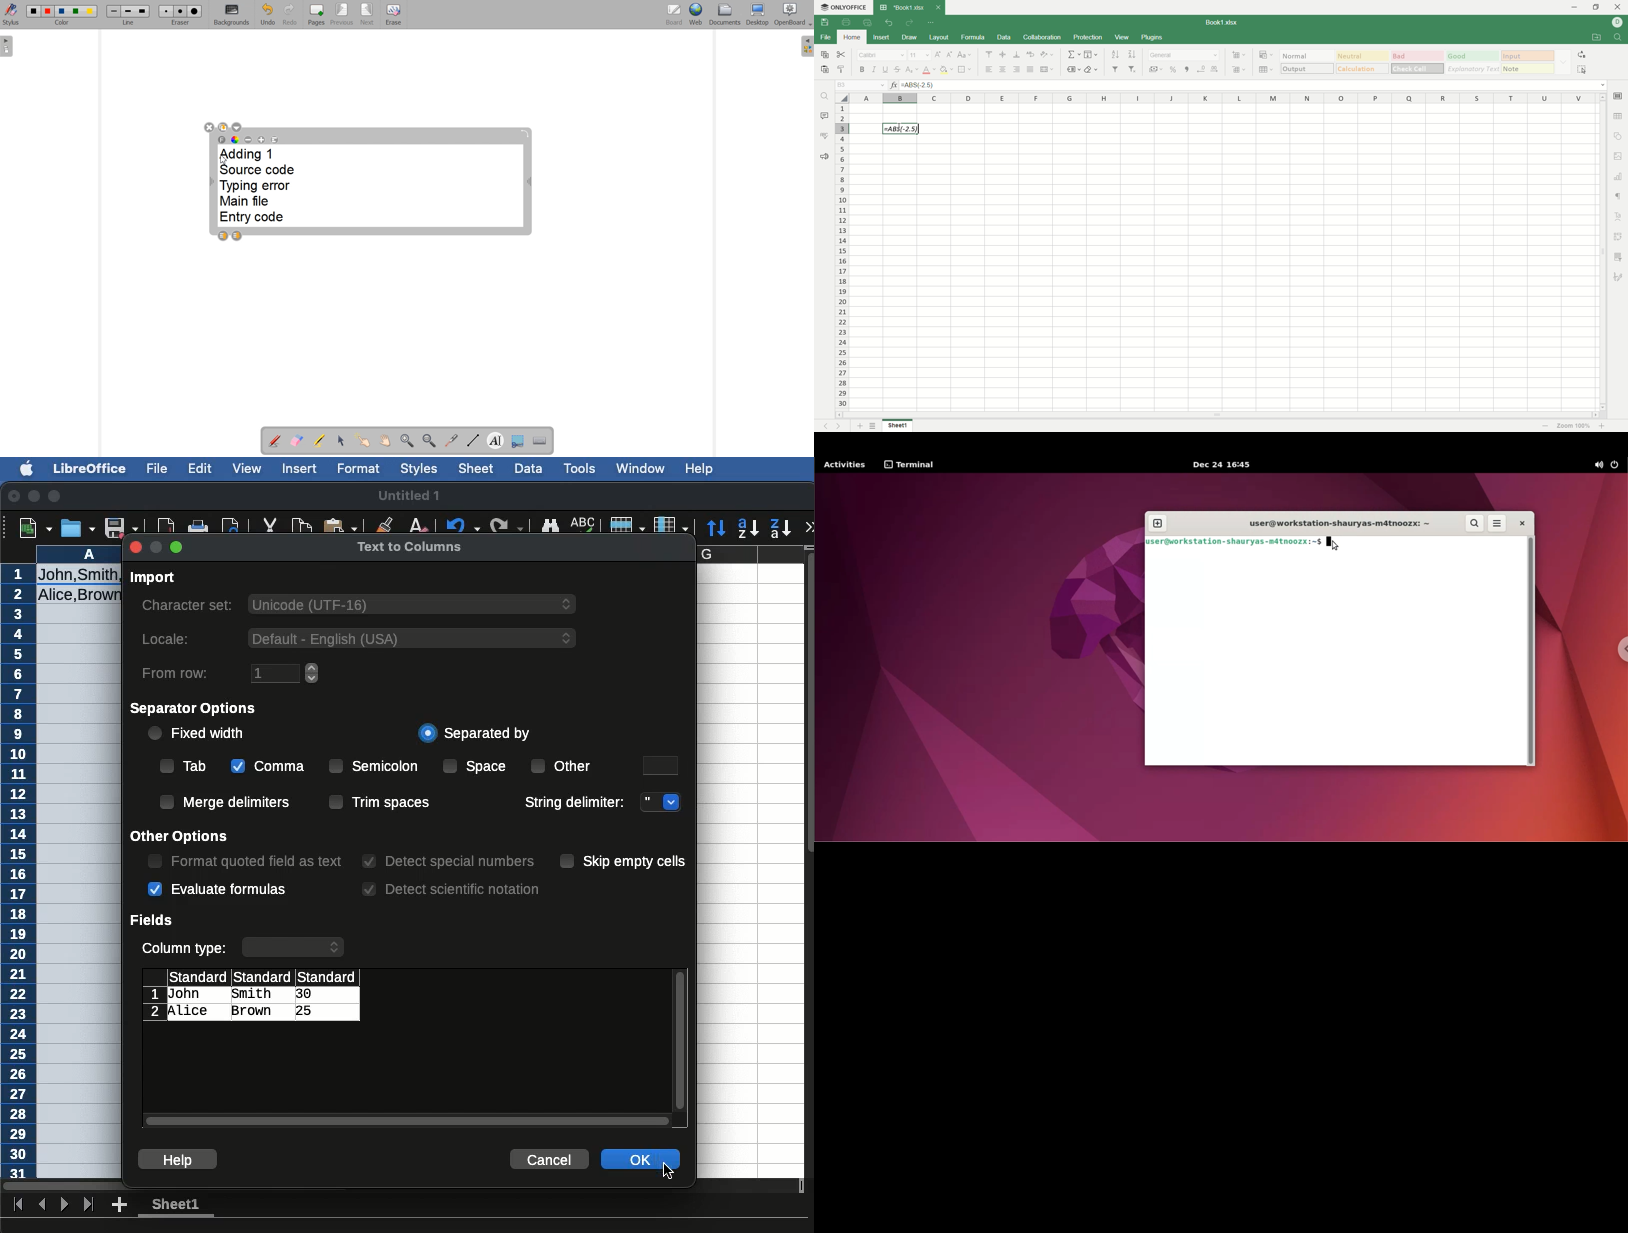 Image resolution: width=1652 pixels, height=1260 pixels. Describe the element at coordinates (1223, 22) in the screenshot. I see `document name` at that location.